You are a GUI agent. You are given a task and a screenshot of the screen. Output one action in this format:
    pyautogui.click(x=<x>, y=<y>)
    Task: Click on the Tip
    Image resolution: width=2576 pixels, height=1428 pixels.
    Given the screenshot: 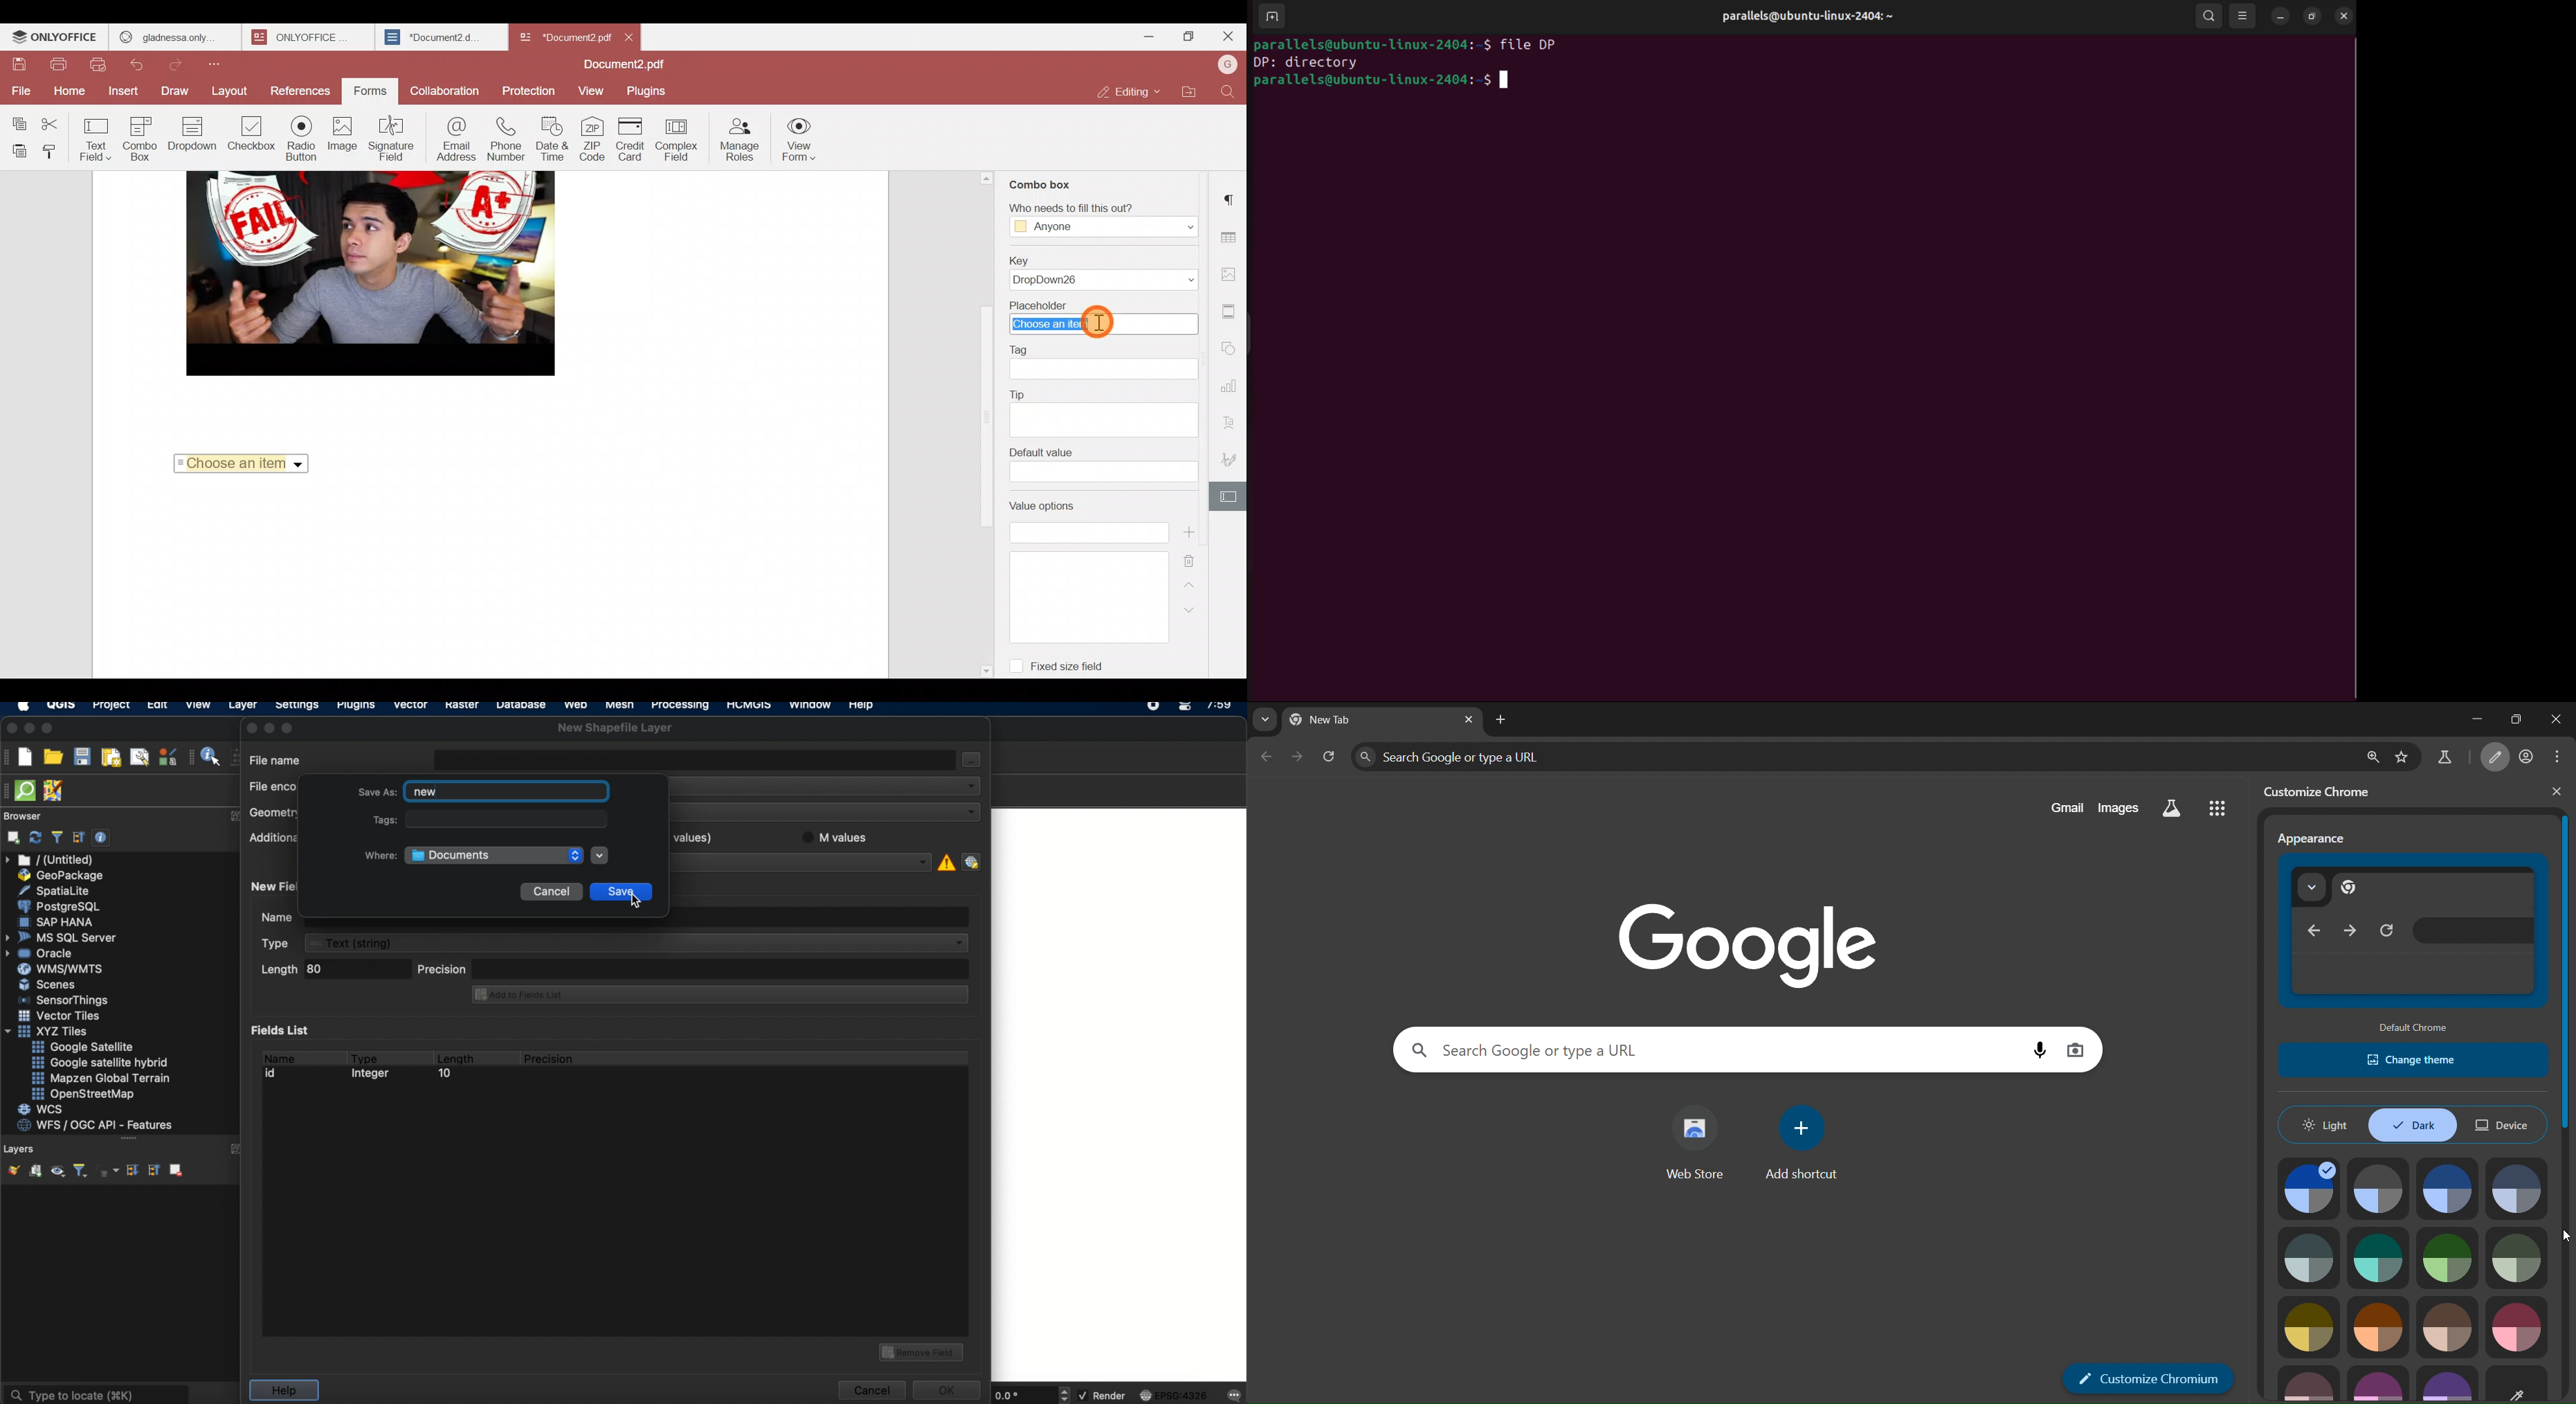 What is the action you would take?
    pyautogui.click(x=1105, y=411)
    